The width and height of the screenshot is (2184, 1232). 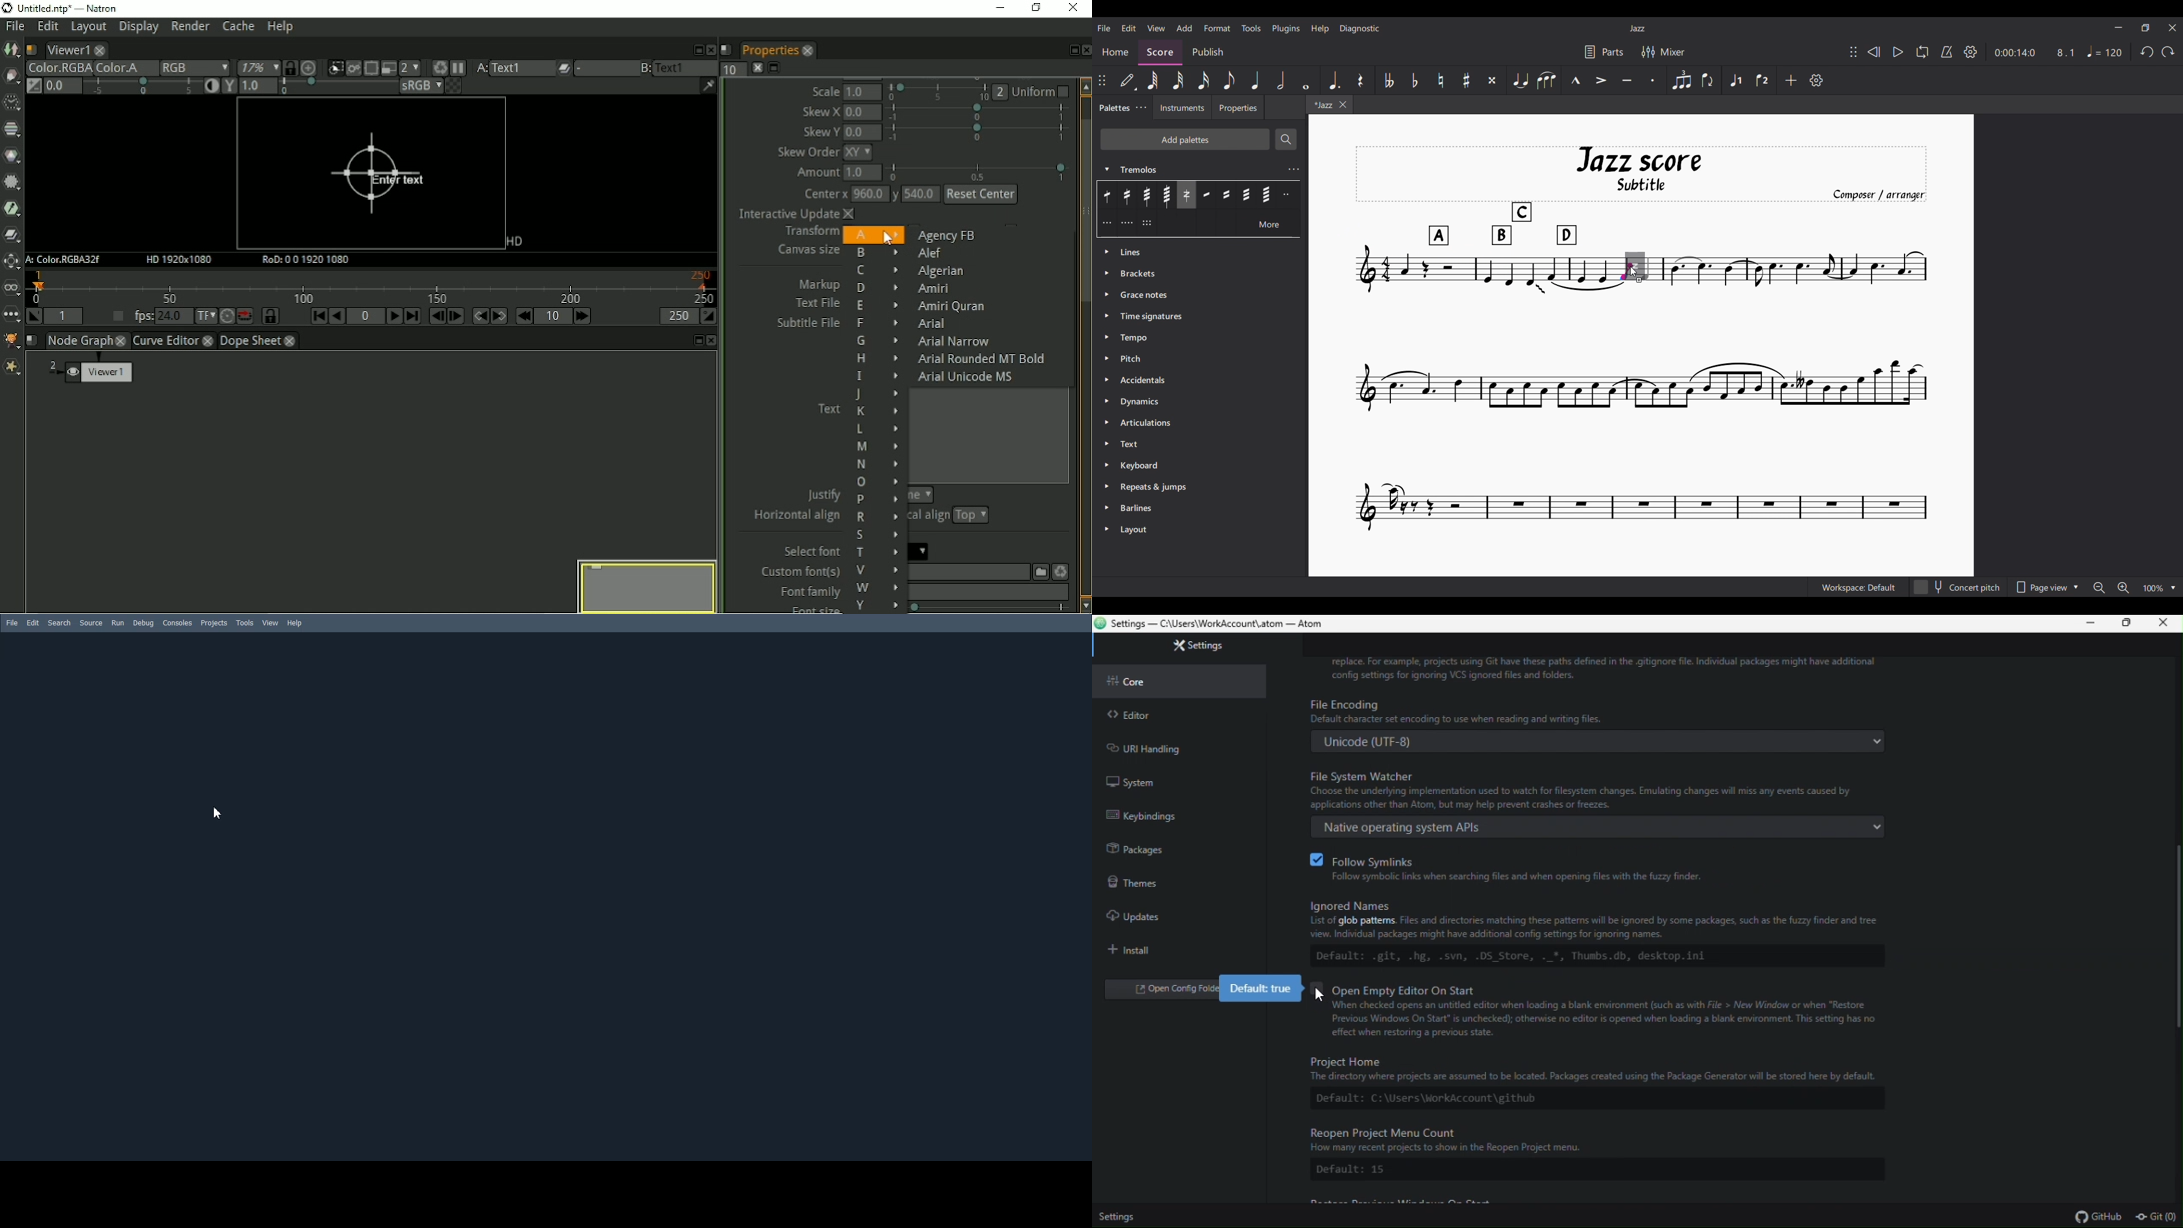 I want to click on Accent, so click(x=1601, y=80).